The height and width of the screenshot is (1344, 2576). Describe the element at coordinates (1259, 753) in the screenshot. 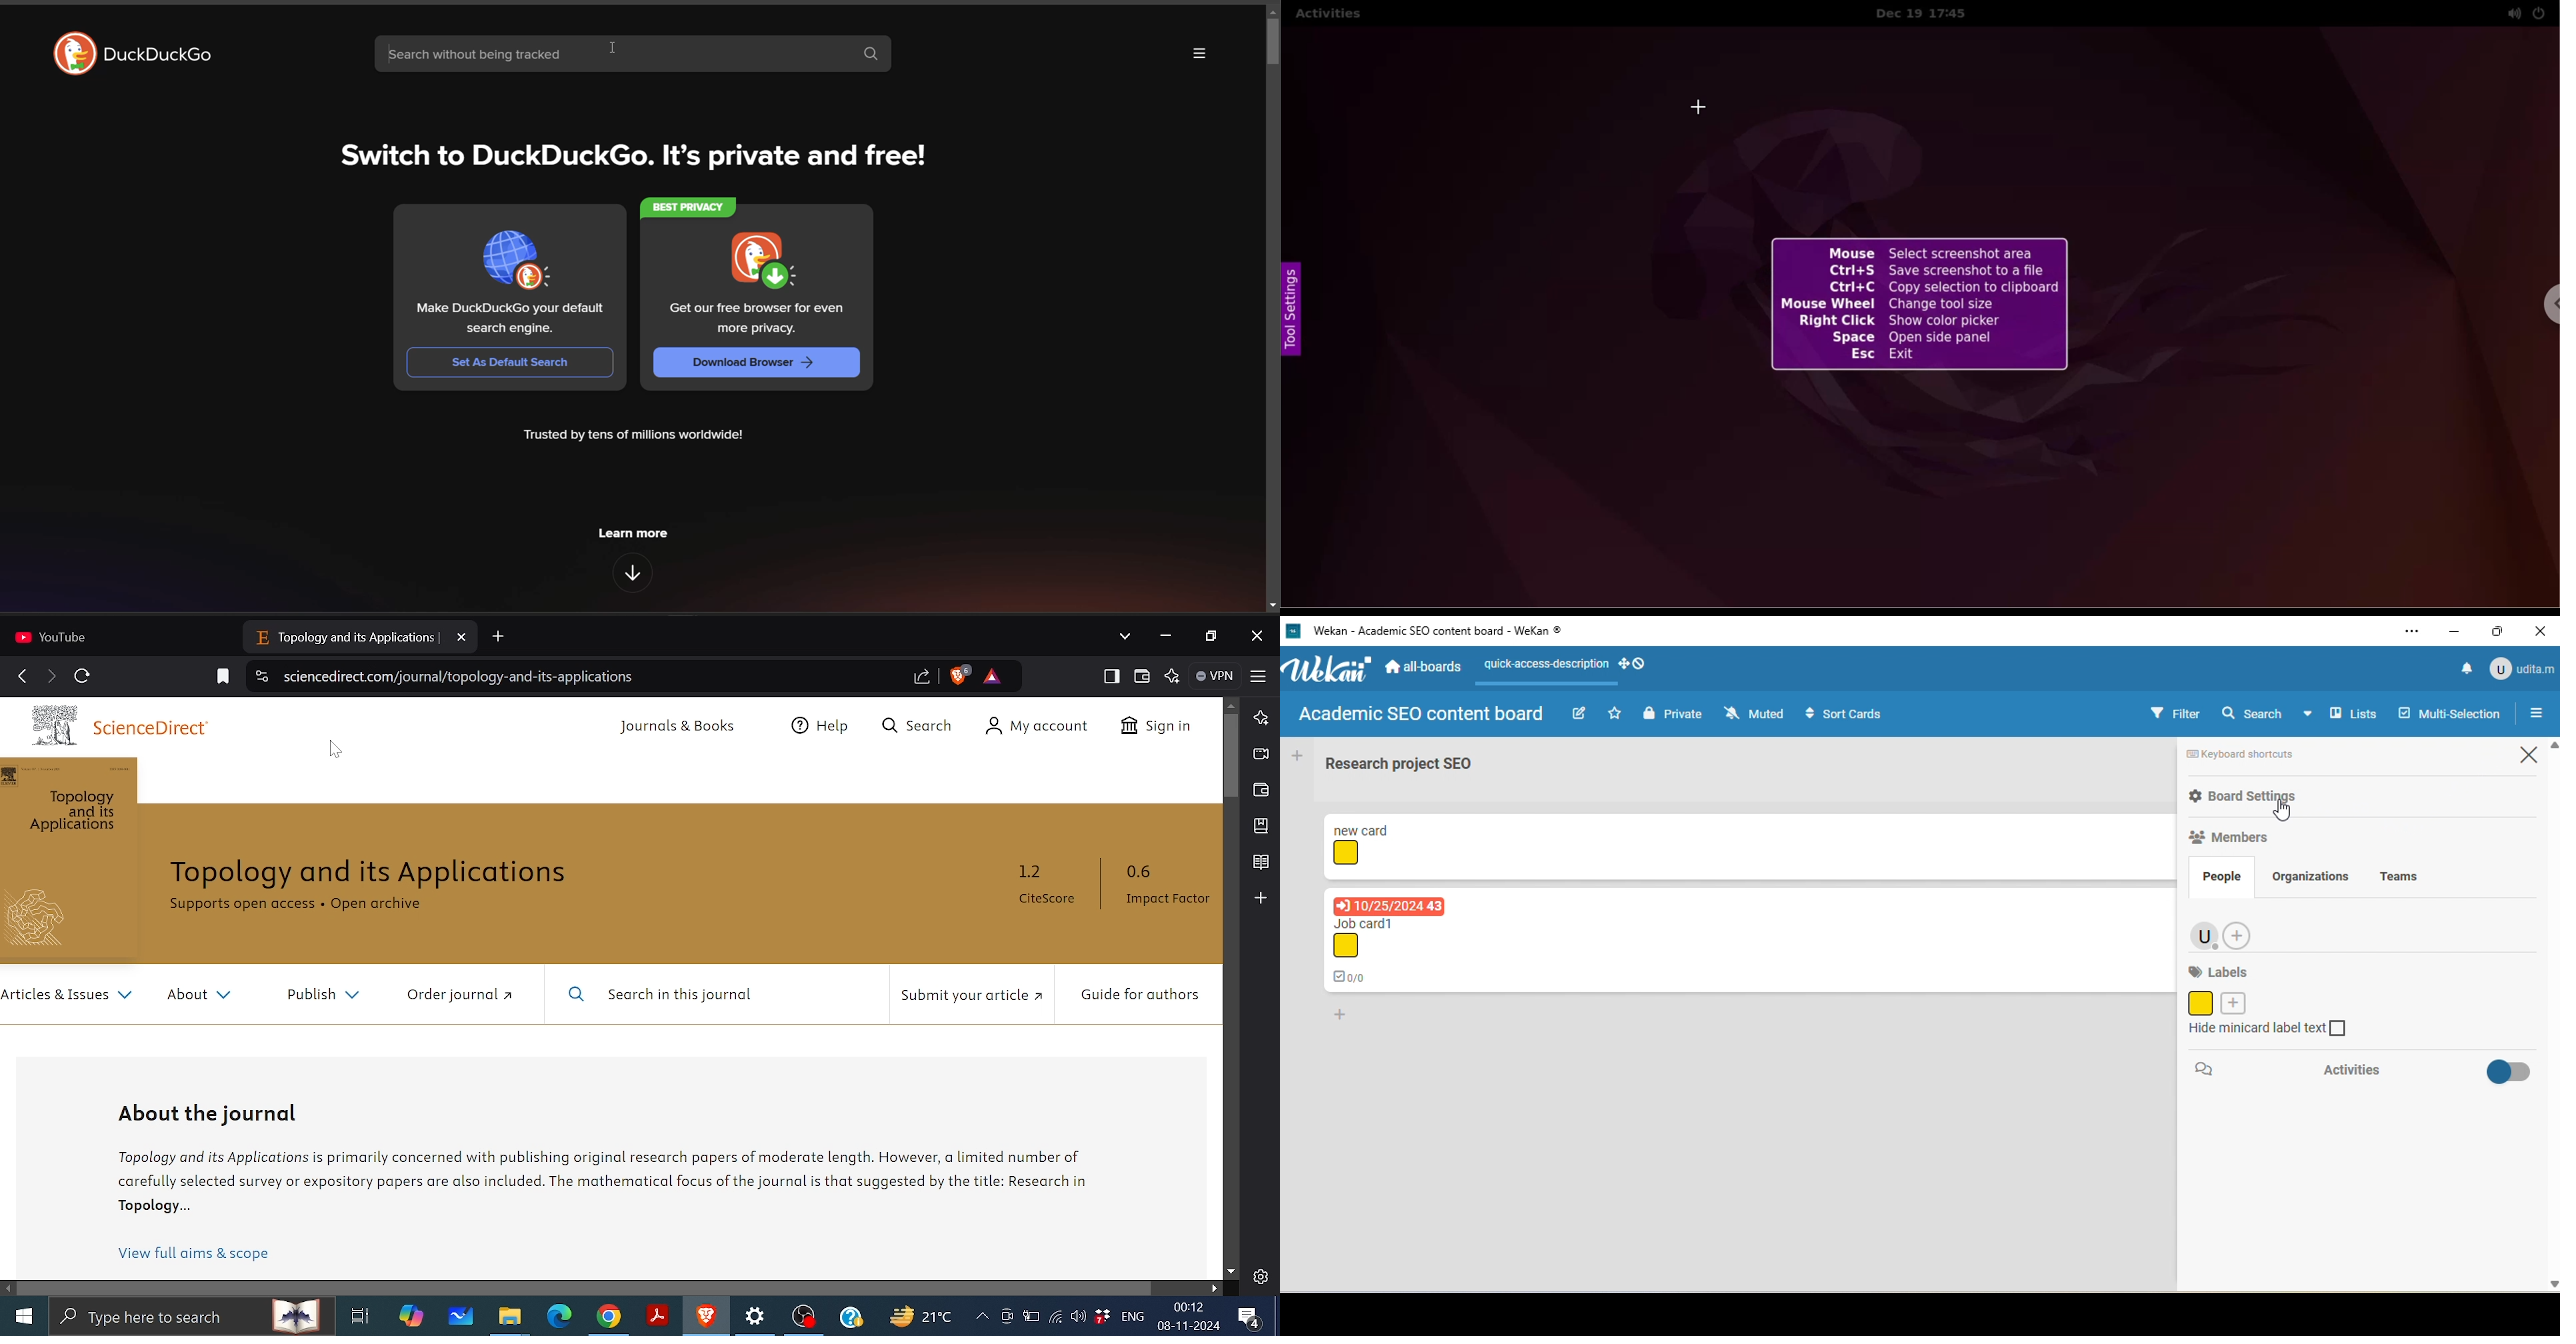

I see `Brave talk` at that location.